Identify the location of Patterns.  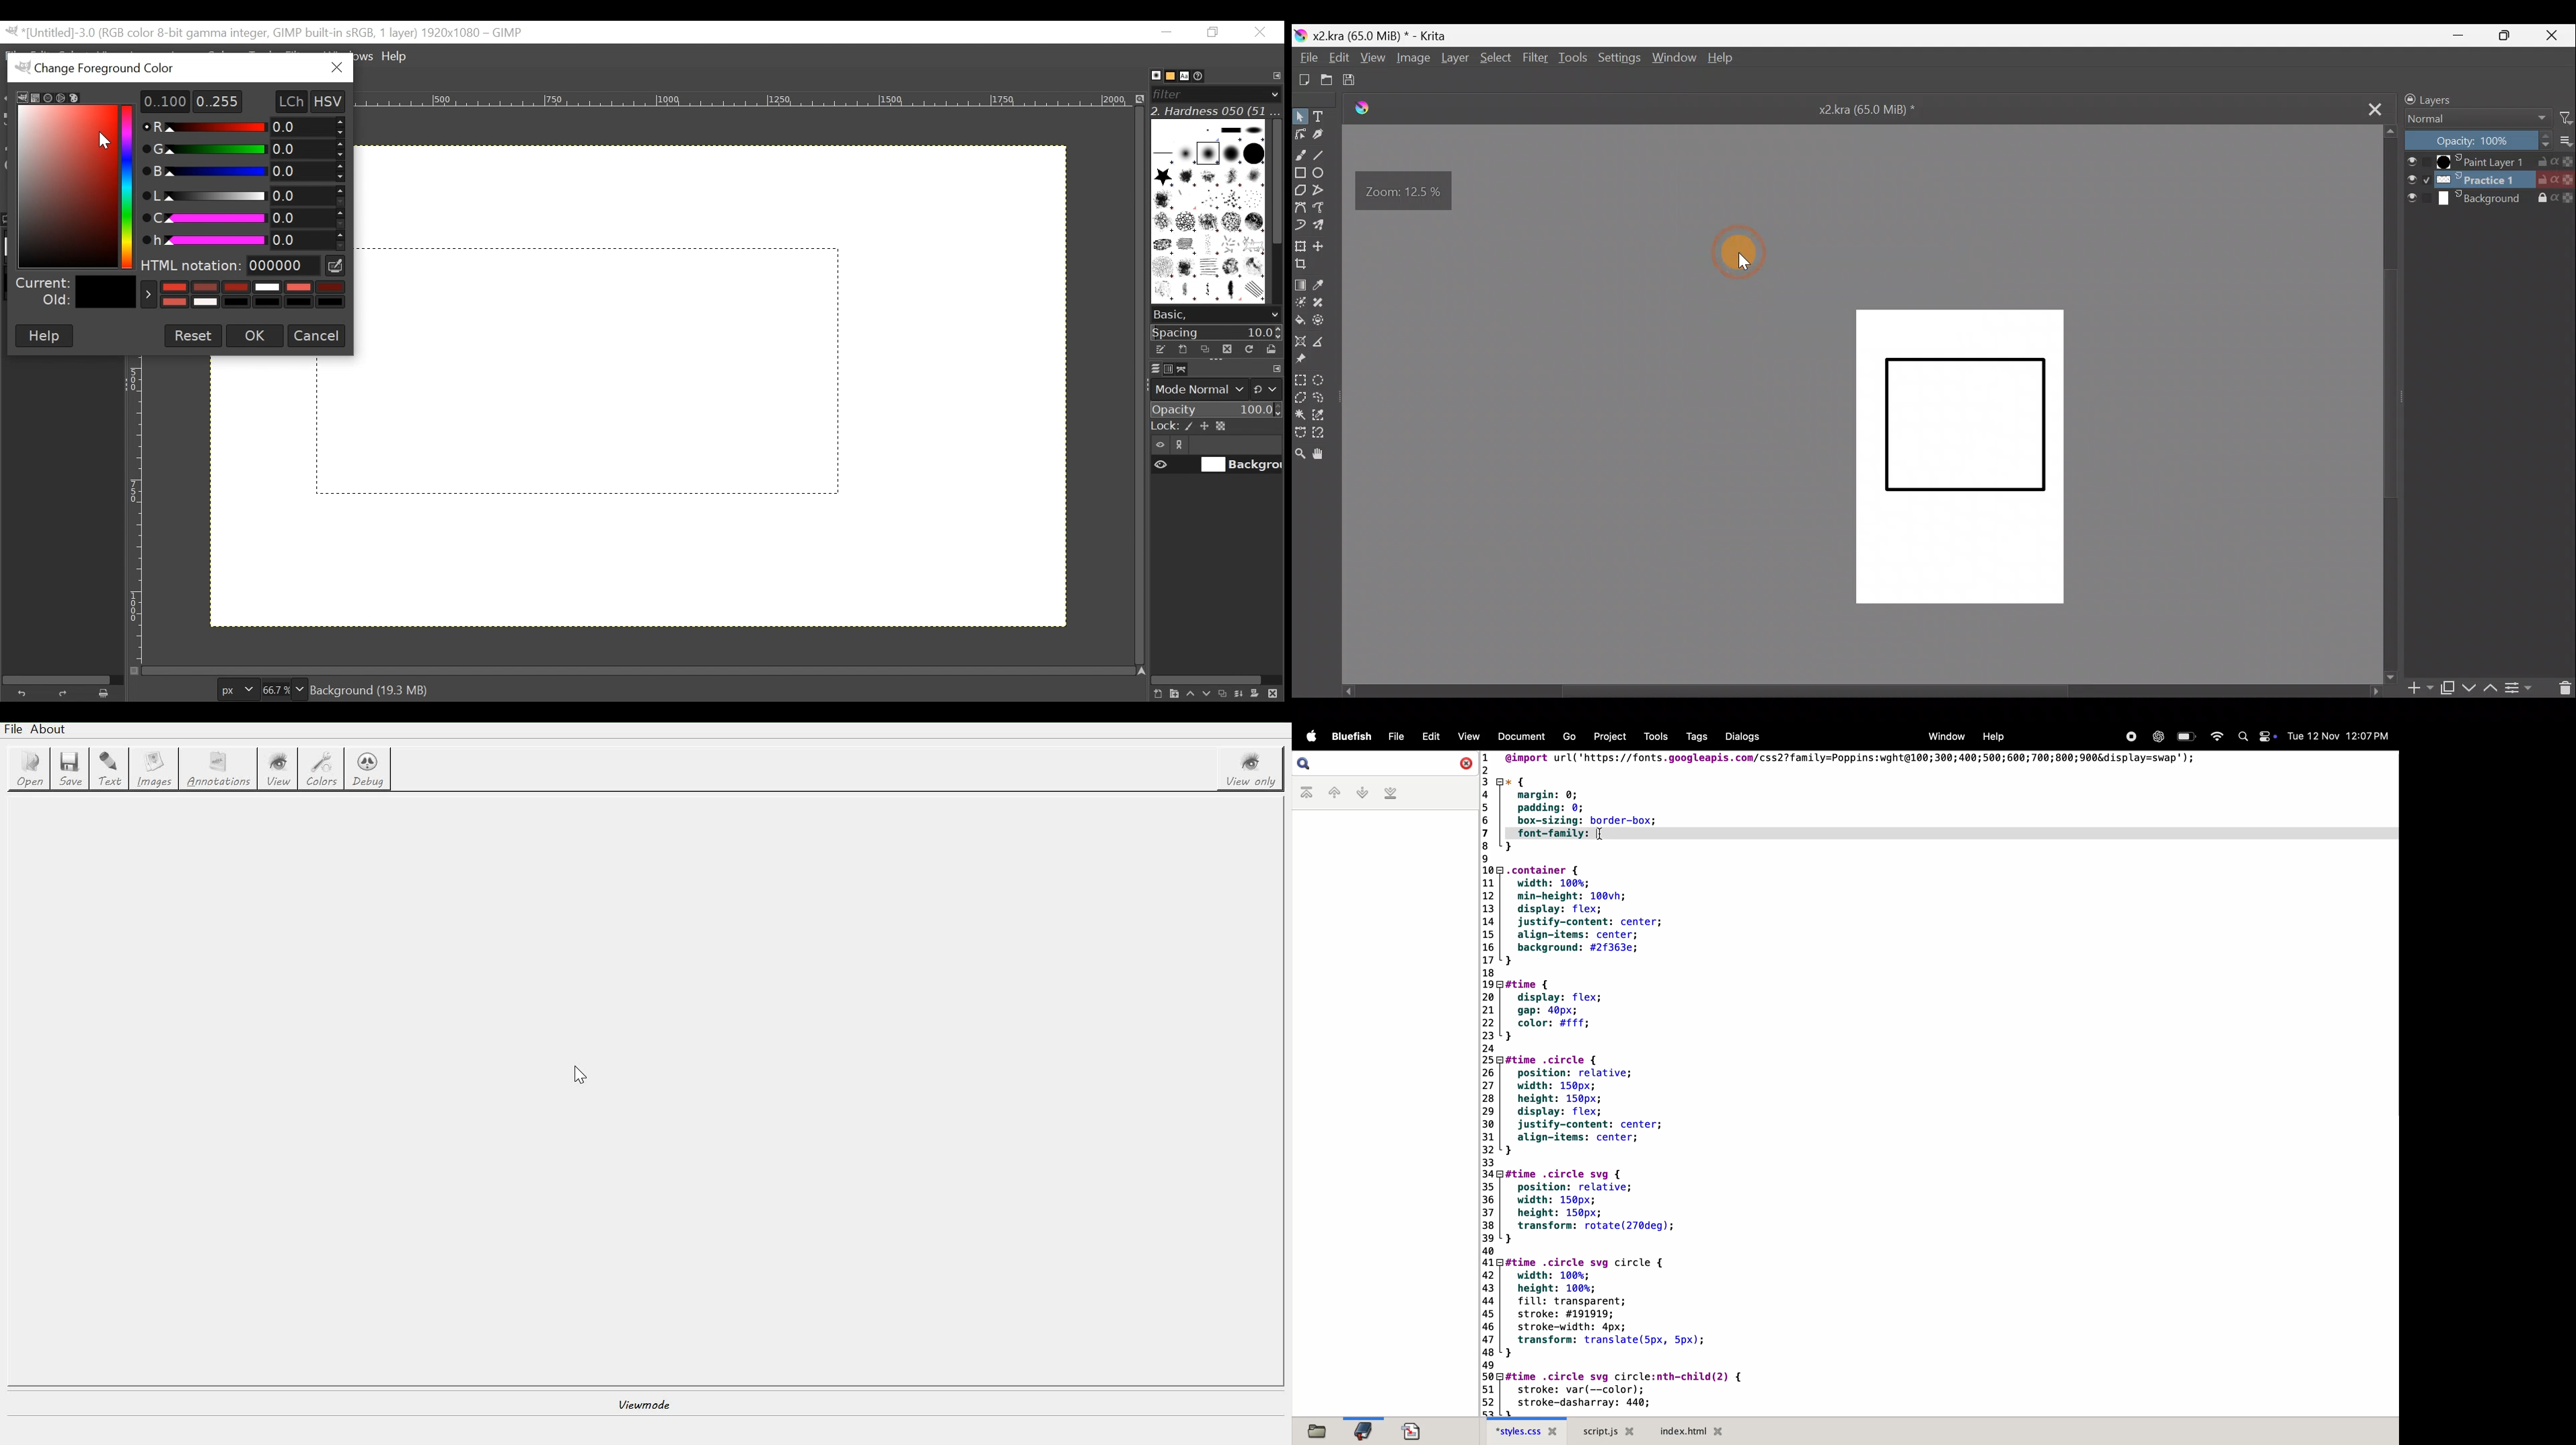
(1207, 214).